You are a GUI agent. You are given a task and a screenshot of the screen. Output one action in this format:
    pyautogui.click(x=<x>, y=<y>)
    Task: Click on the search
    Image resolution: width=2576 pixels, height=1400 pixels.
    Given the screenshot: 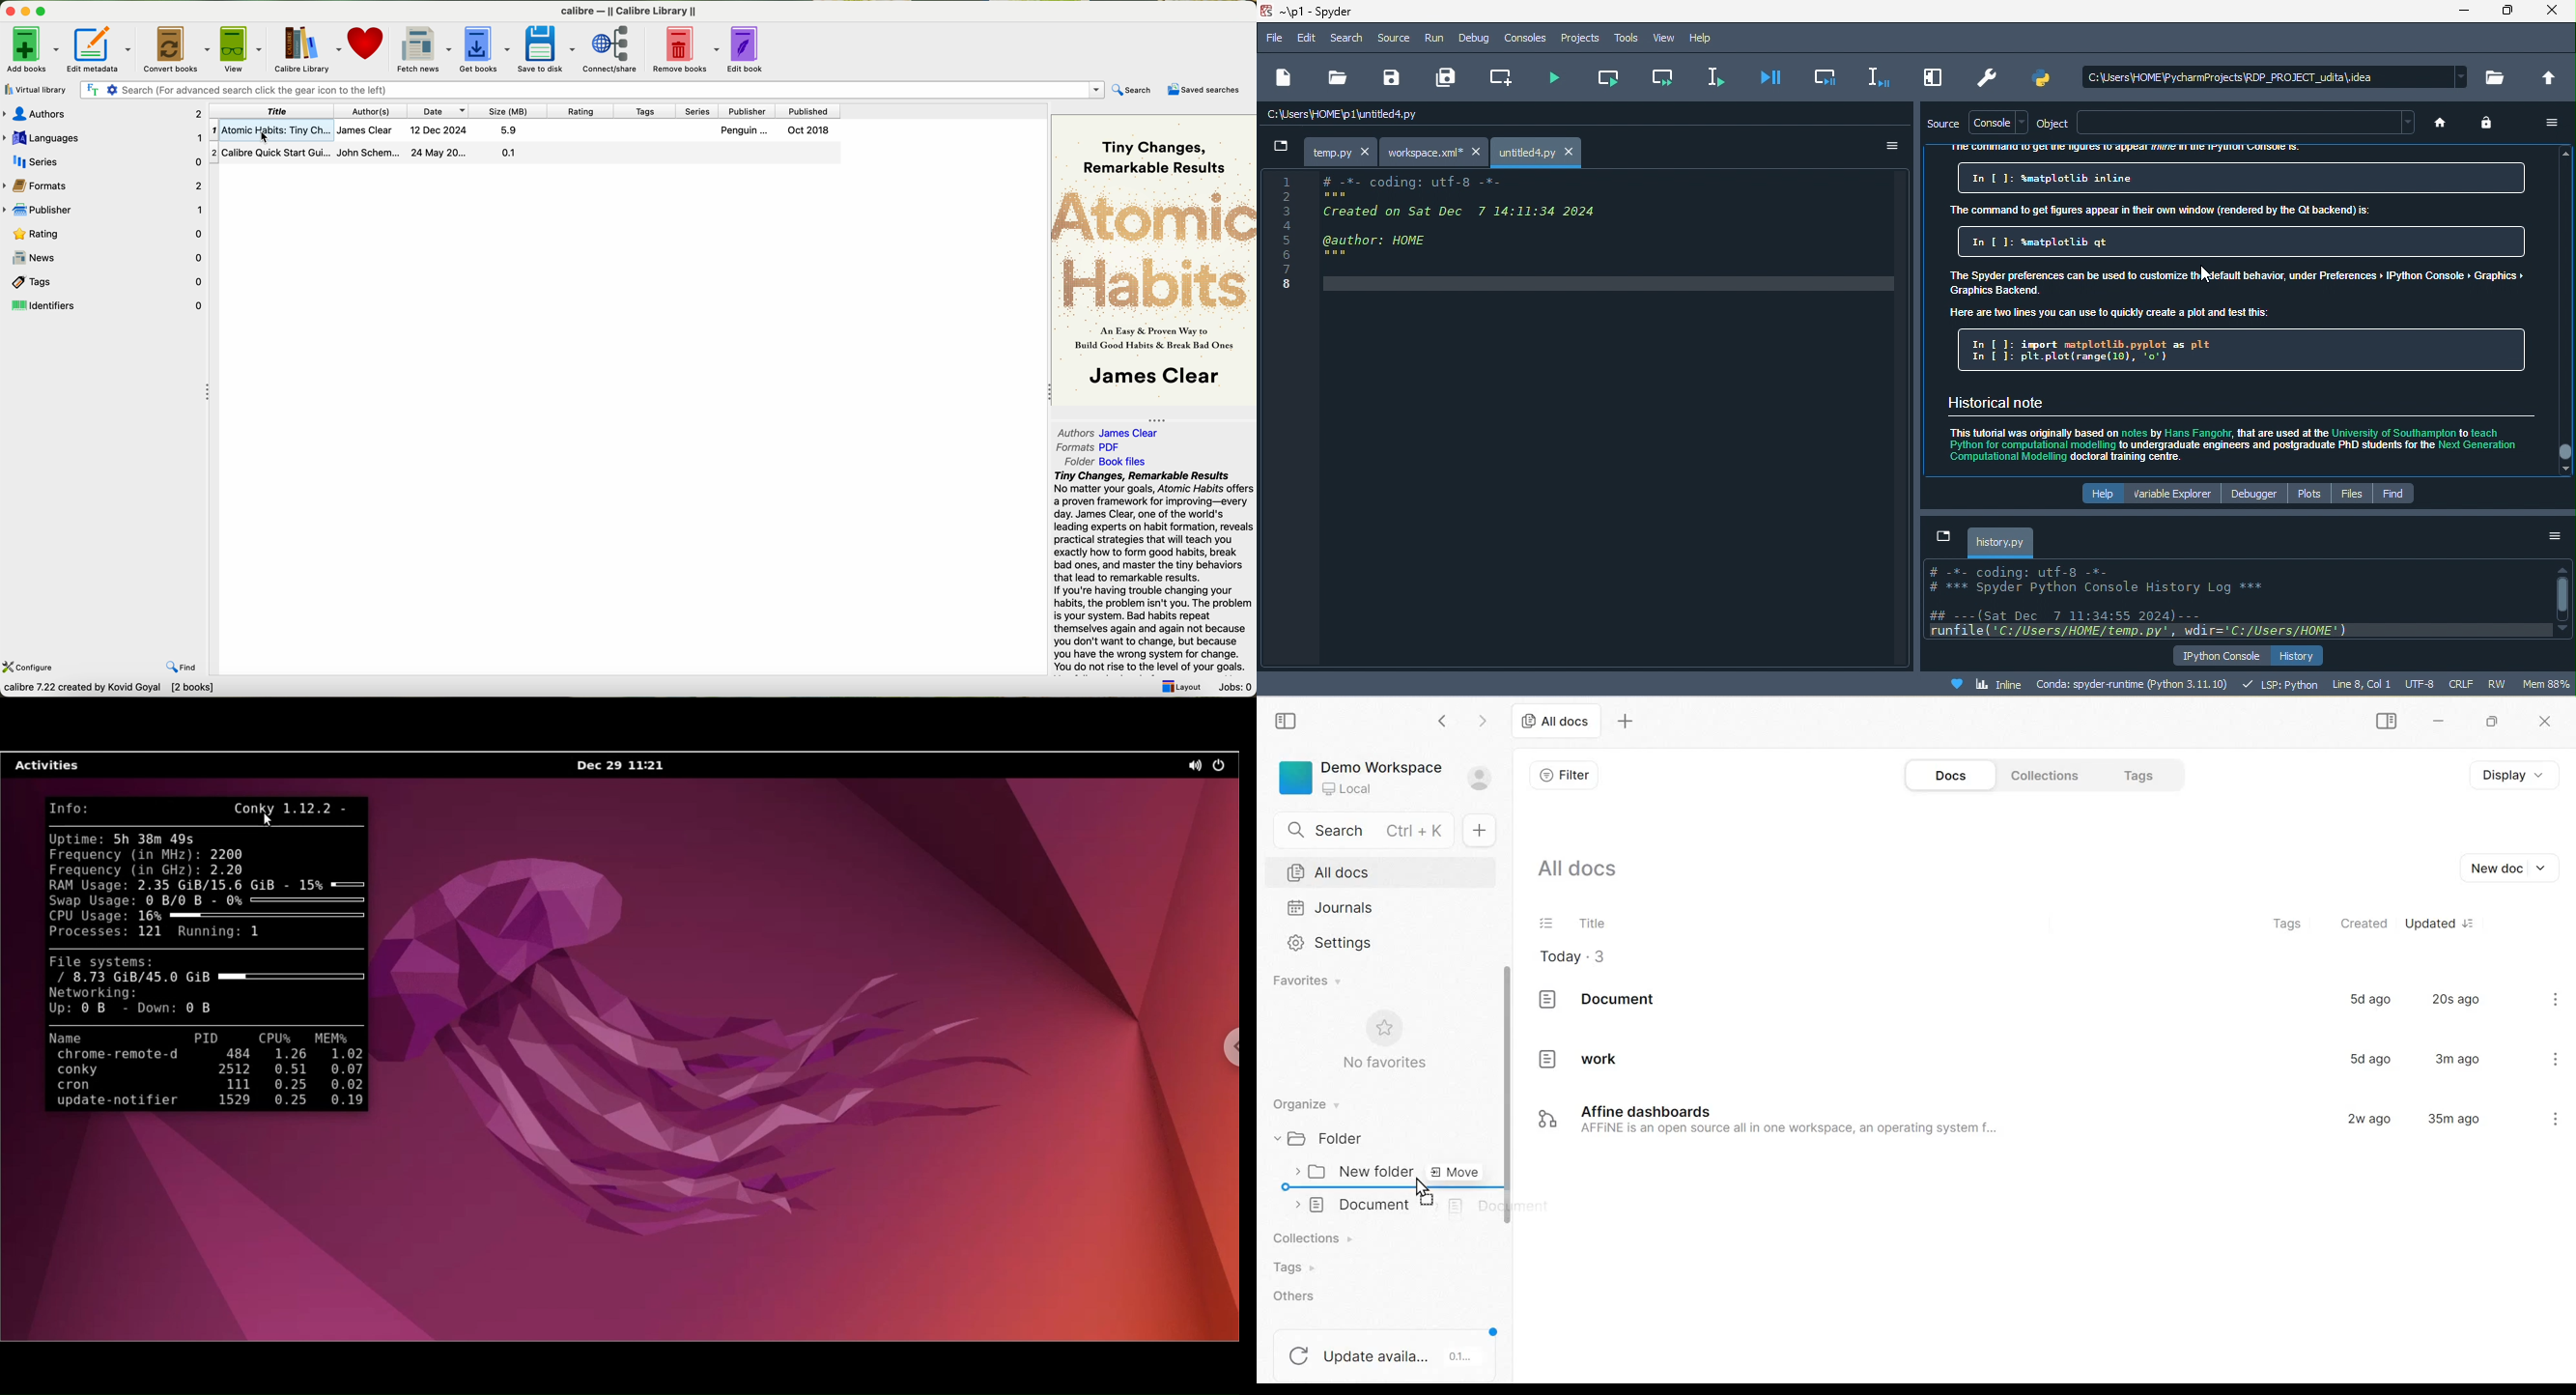 What is the action you would take?
    pyautogui.click(x=1132, y=91)
    